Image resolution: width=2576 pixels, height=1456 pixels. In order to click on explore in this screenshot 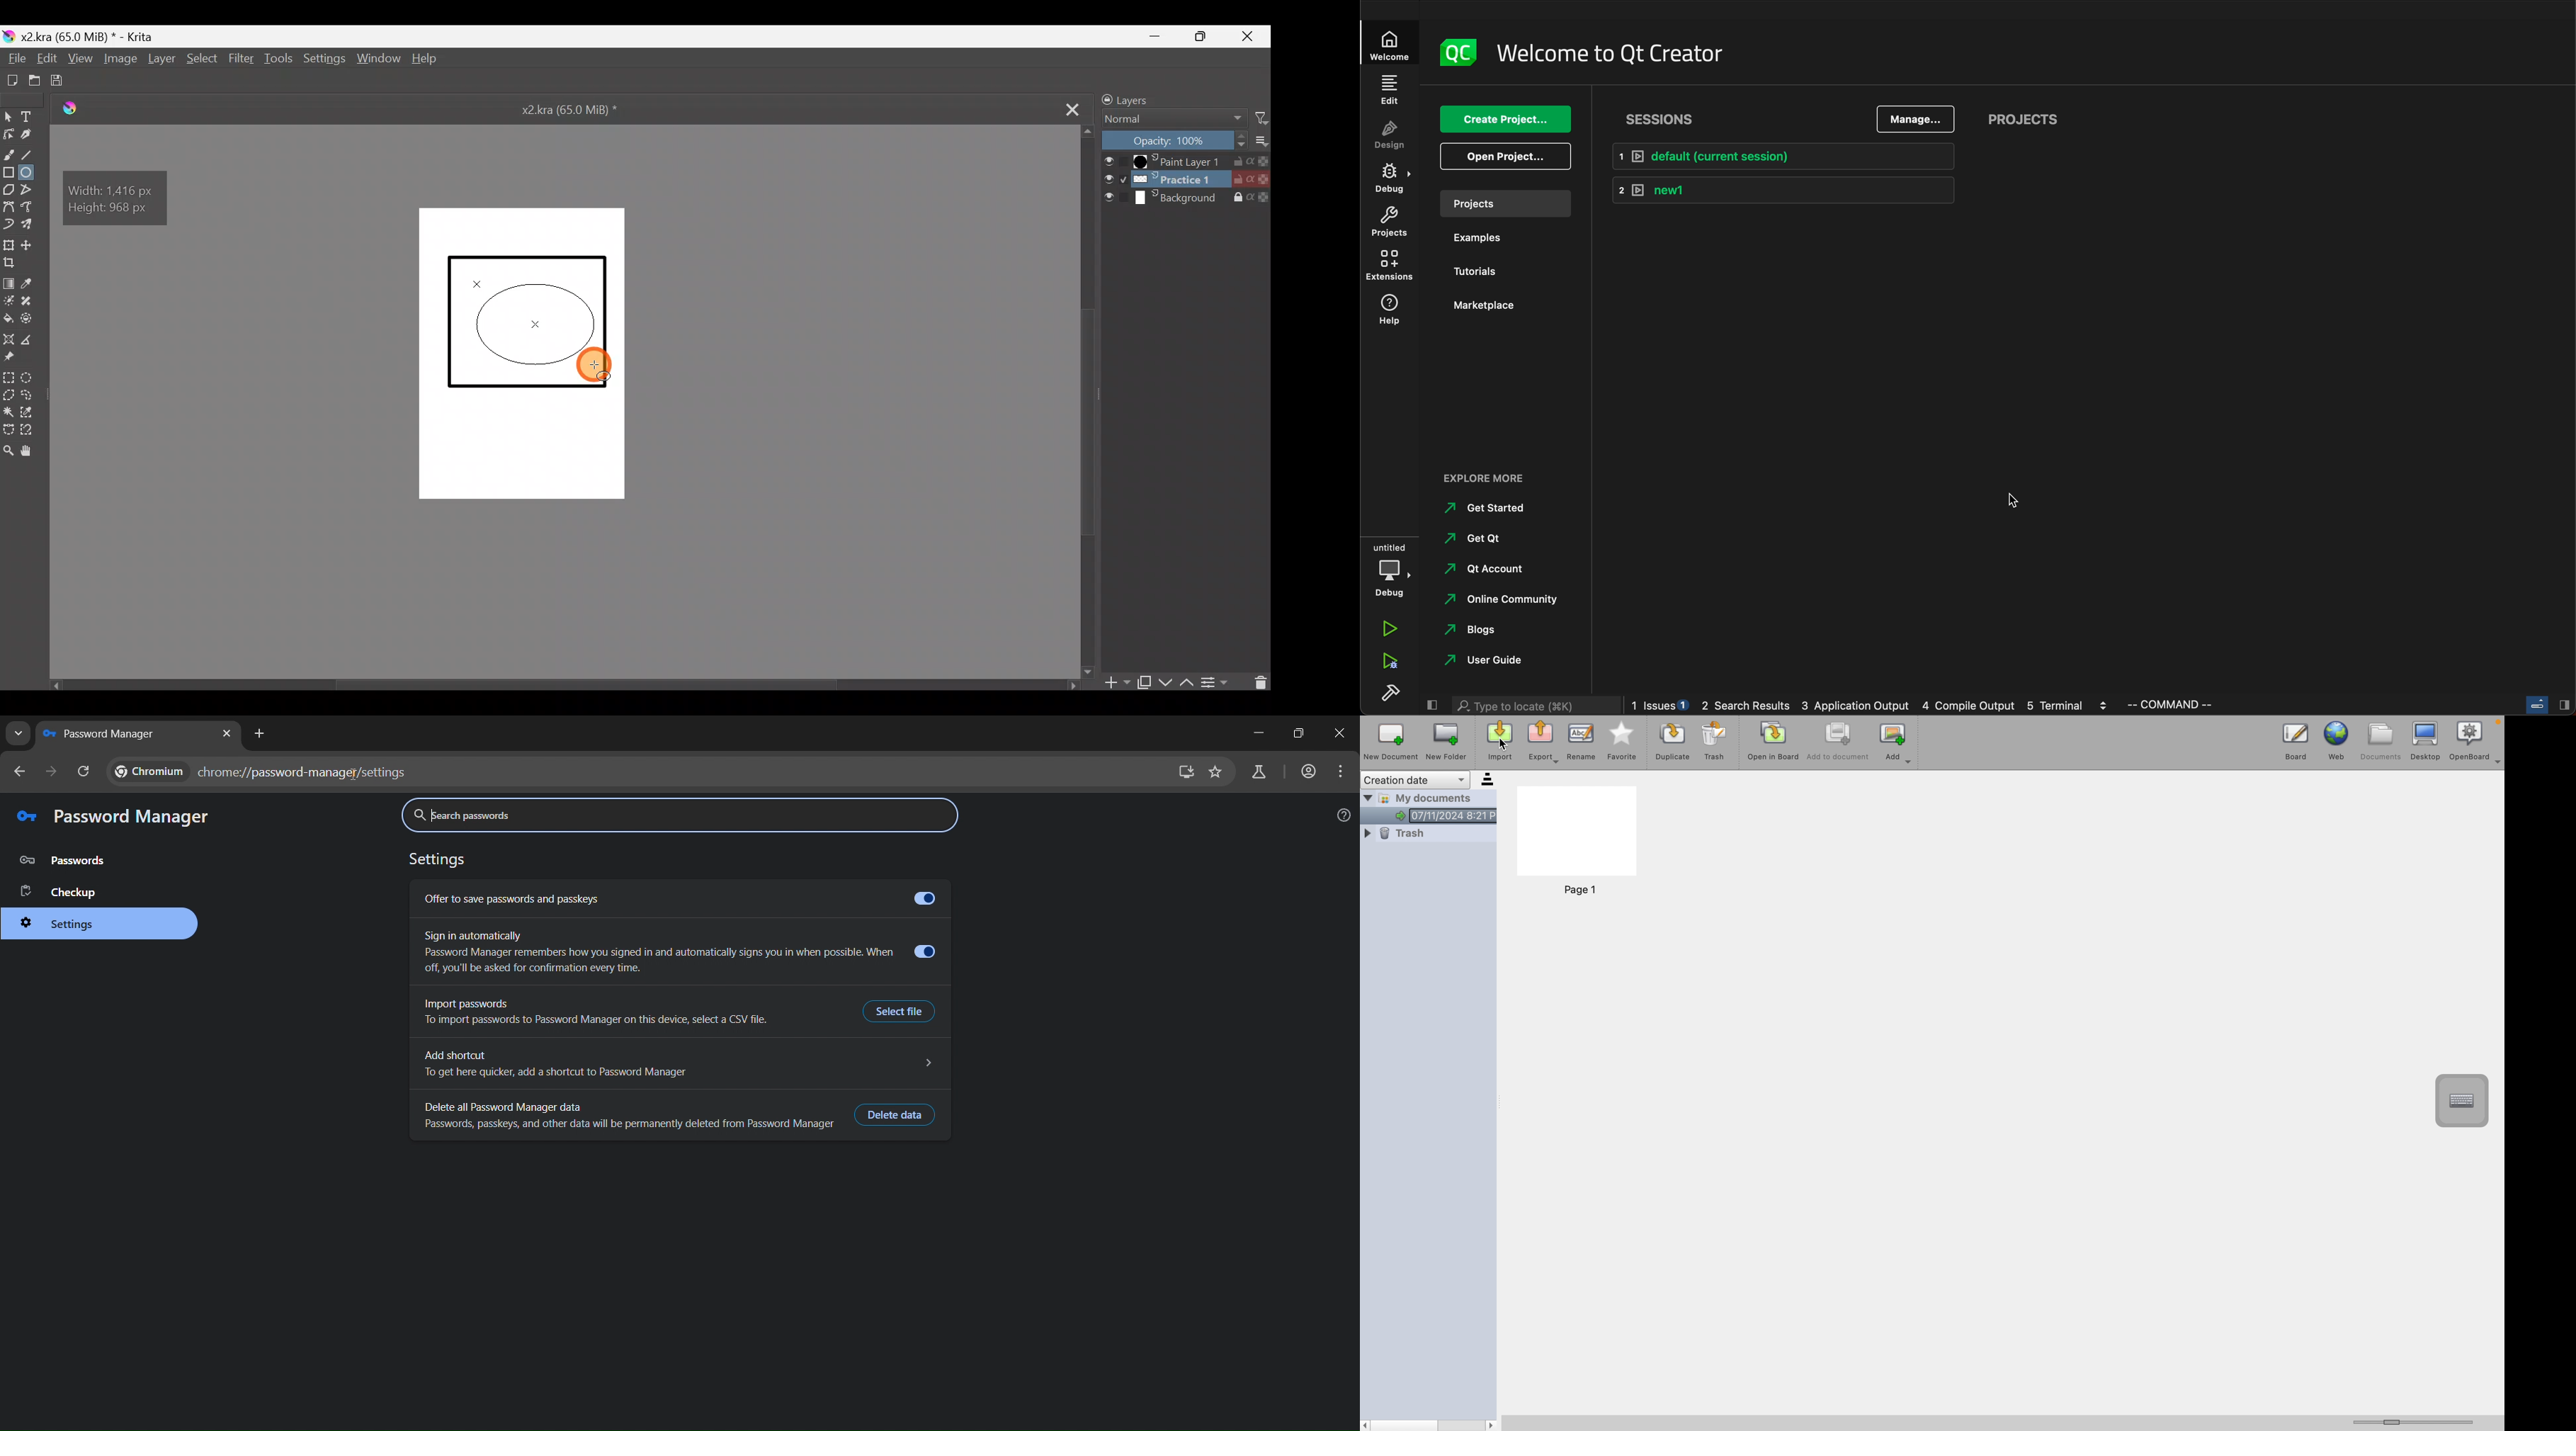, I will do `click(1485, 480)`.